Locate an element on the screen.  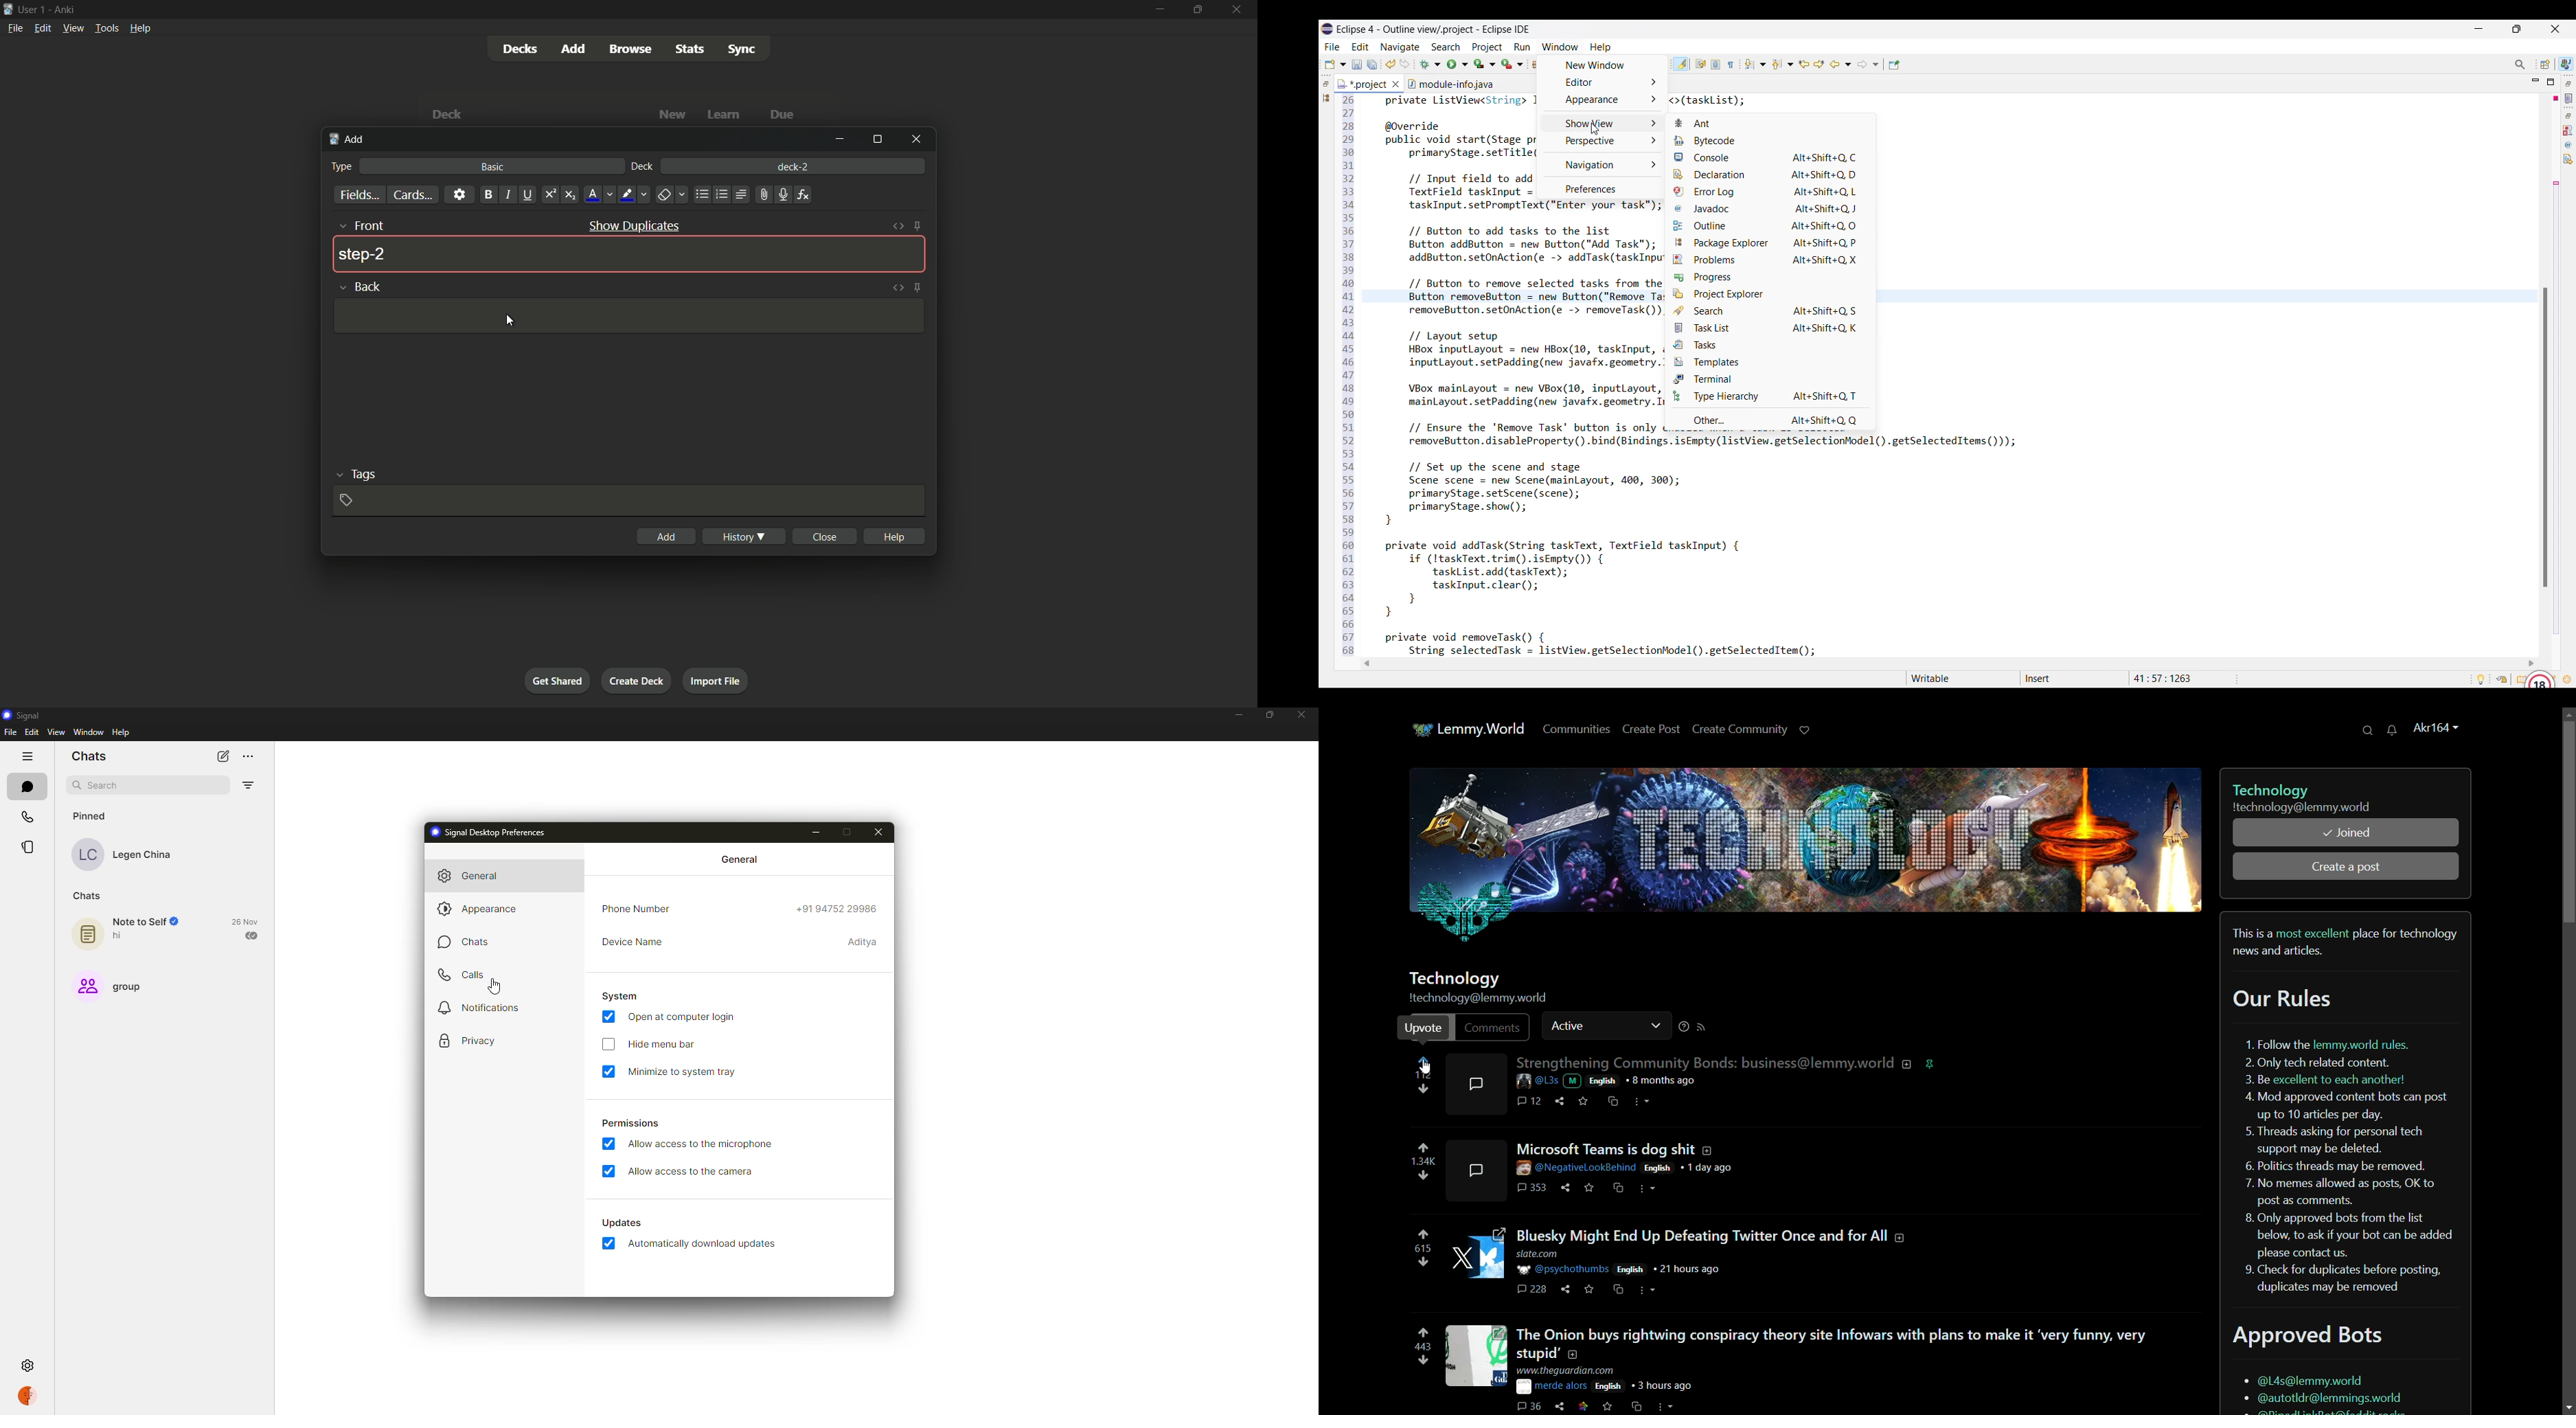
add tag is located at coordinates (348, 500).